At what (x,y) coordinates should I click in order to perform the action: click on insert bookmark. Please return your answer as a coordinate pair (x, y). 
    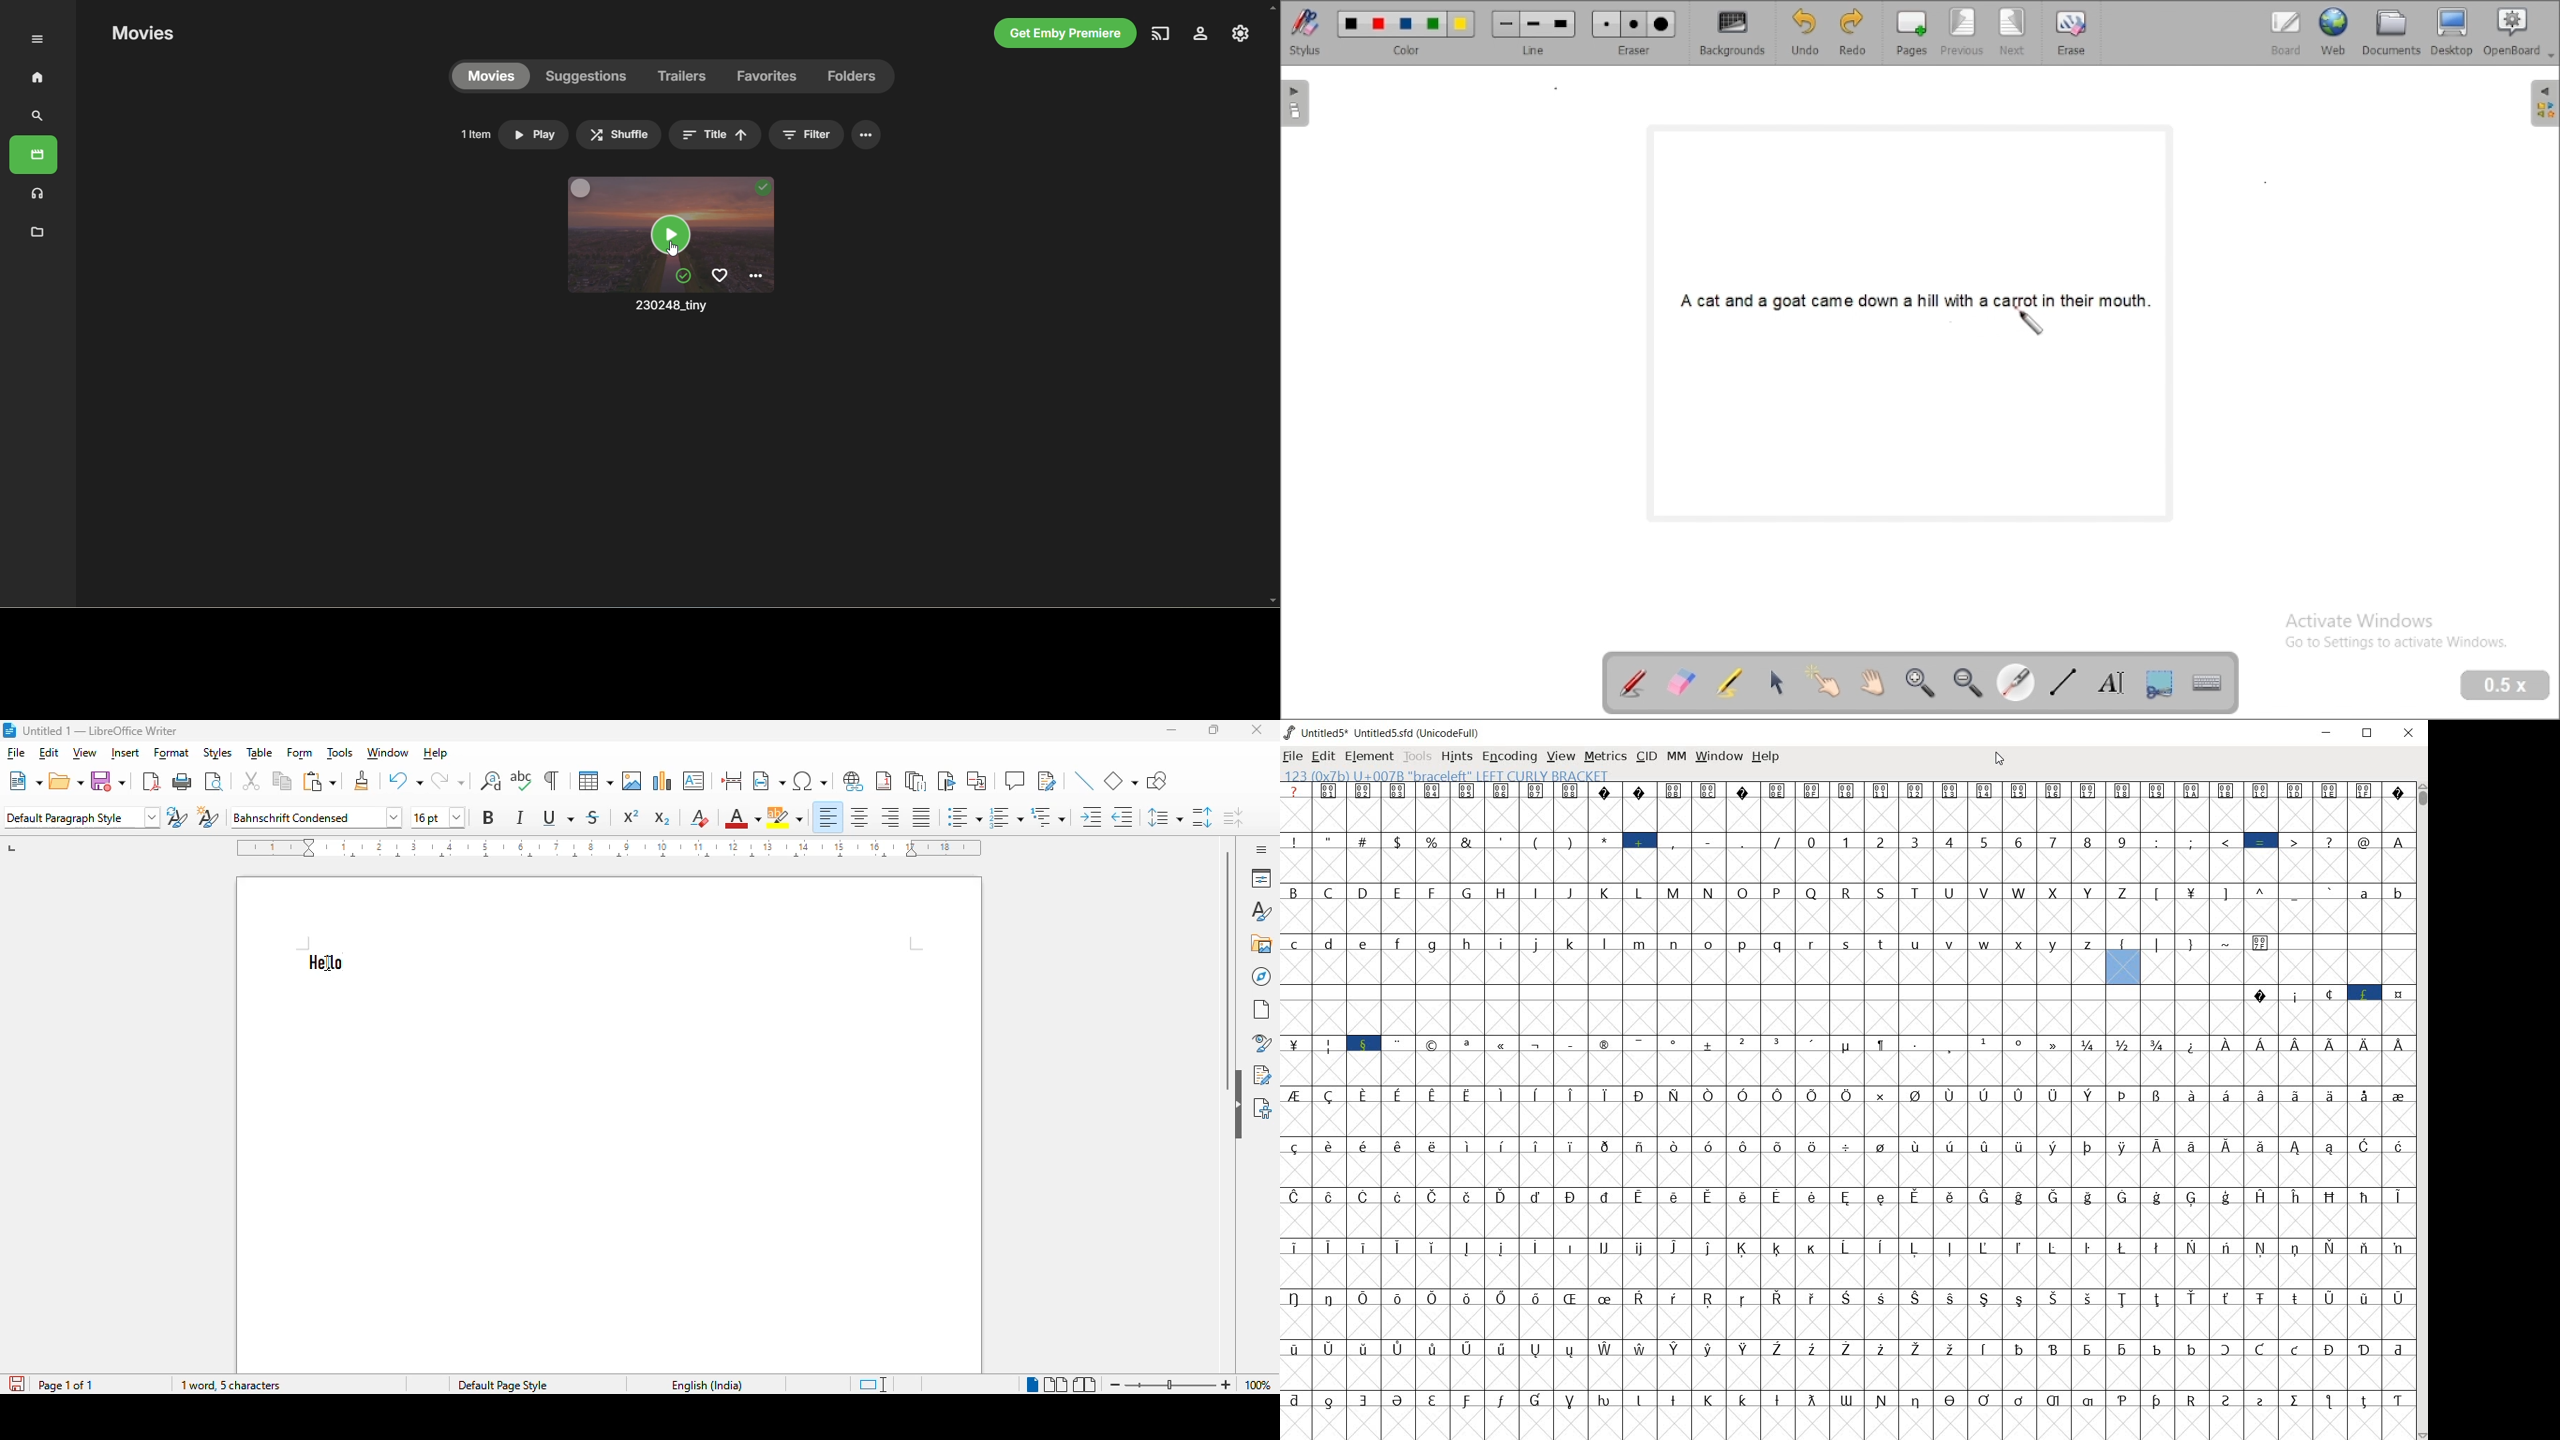
    Looking at the image, I should click on (945, 781).